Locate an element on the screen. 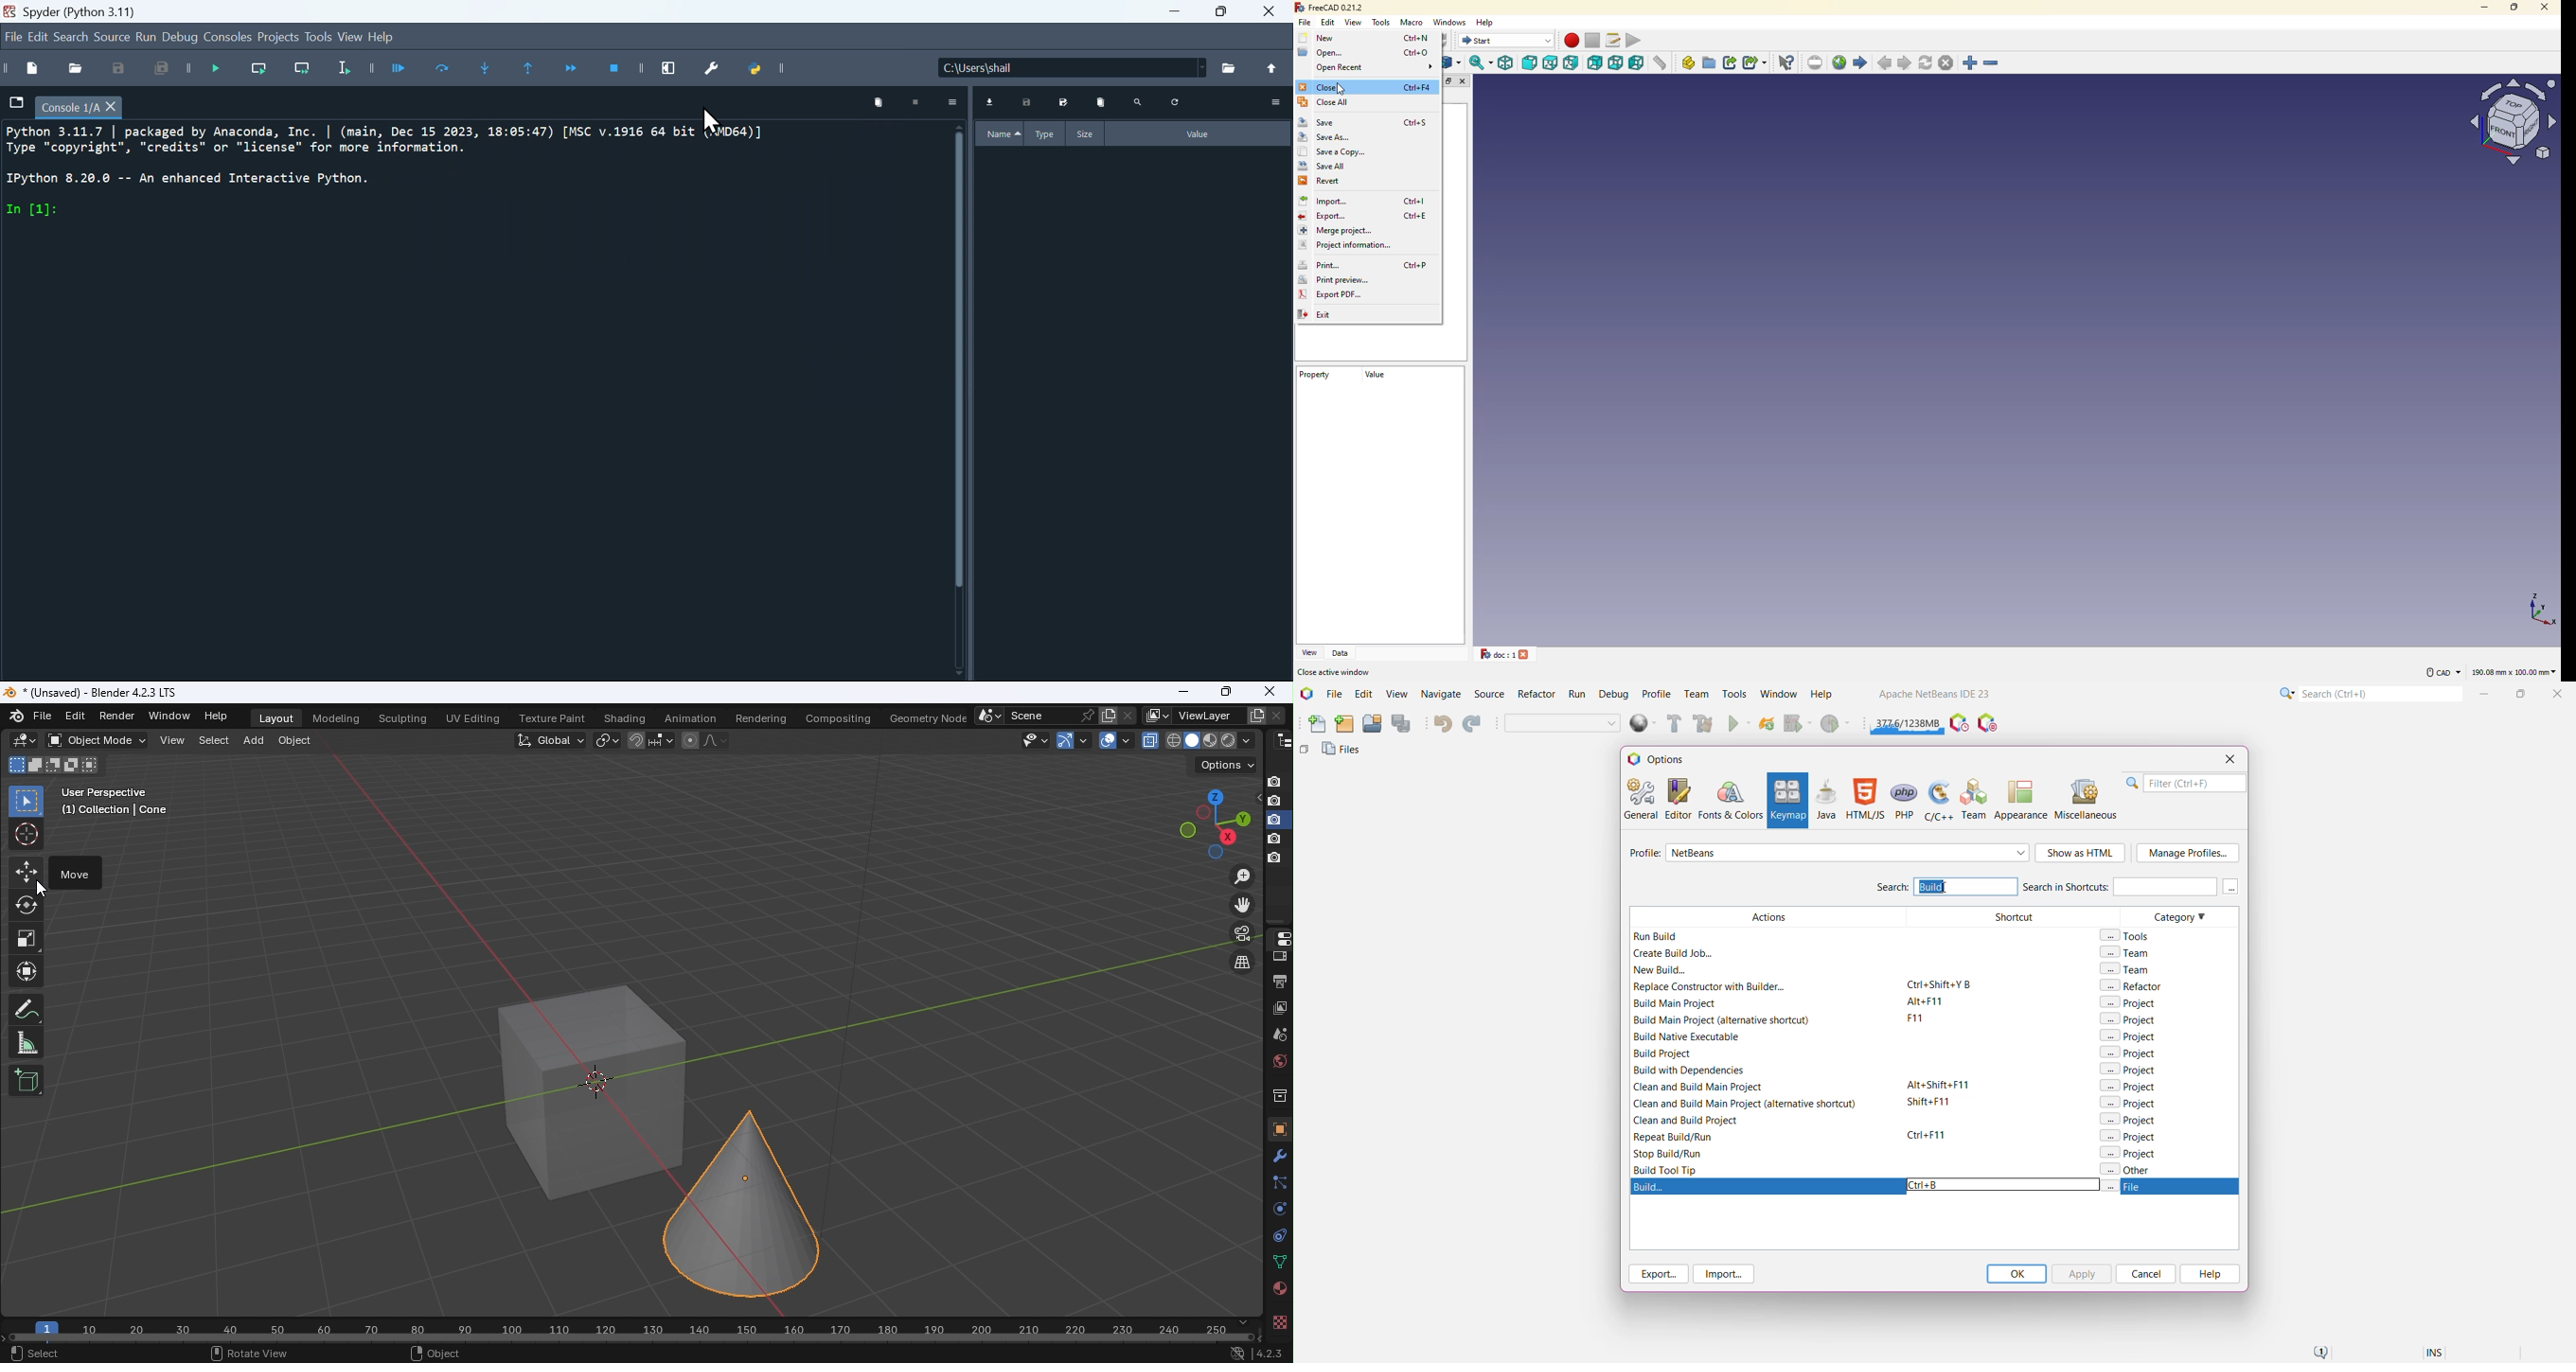  Project is located at coordinates (278, 39).